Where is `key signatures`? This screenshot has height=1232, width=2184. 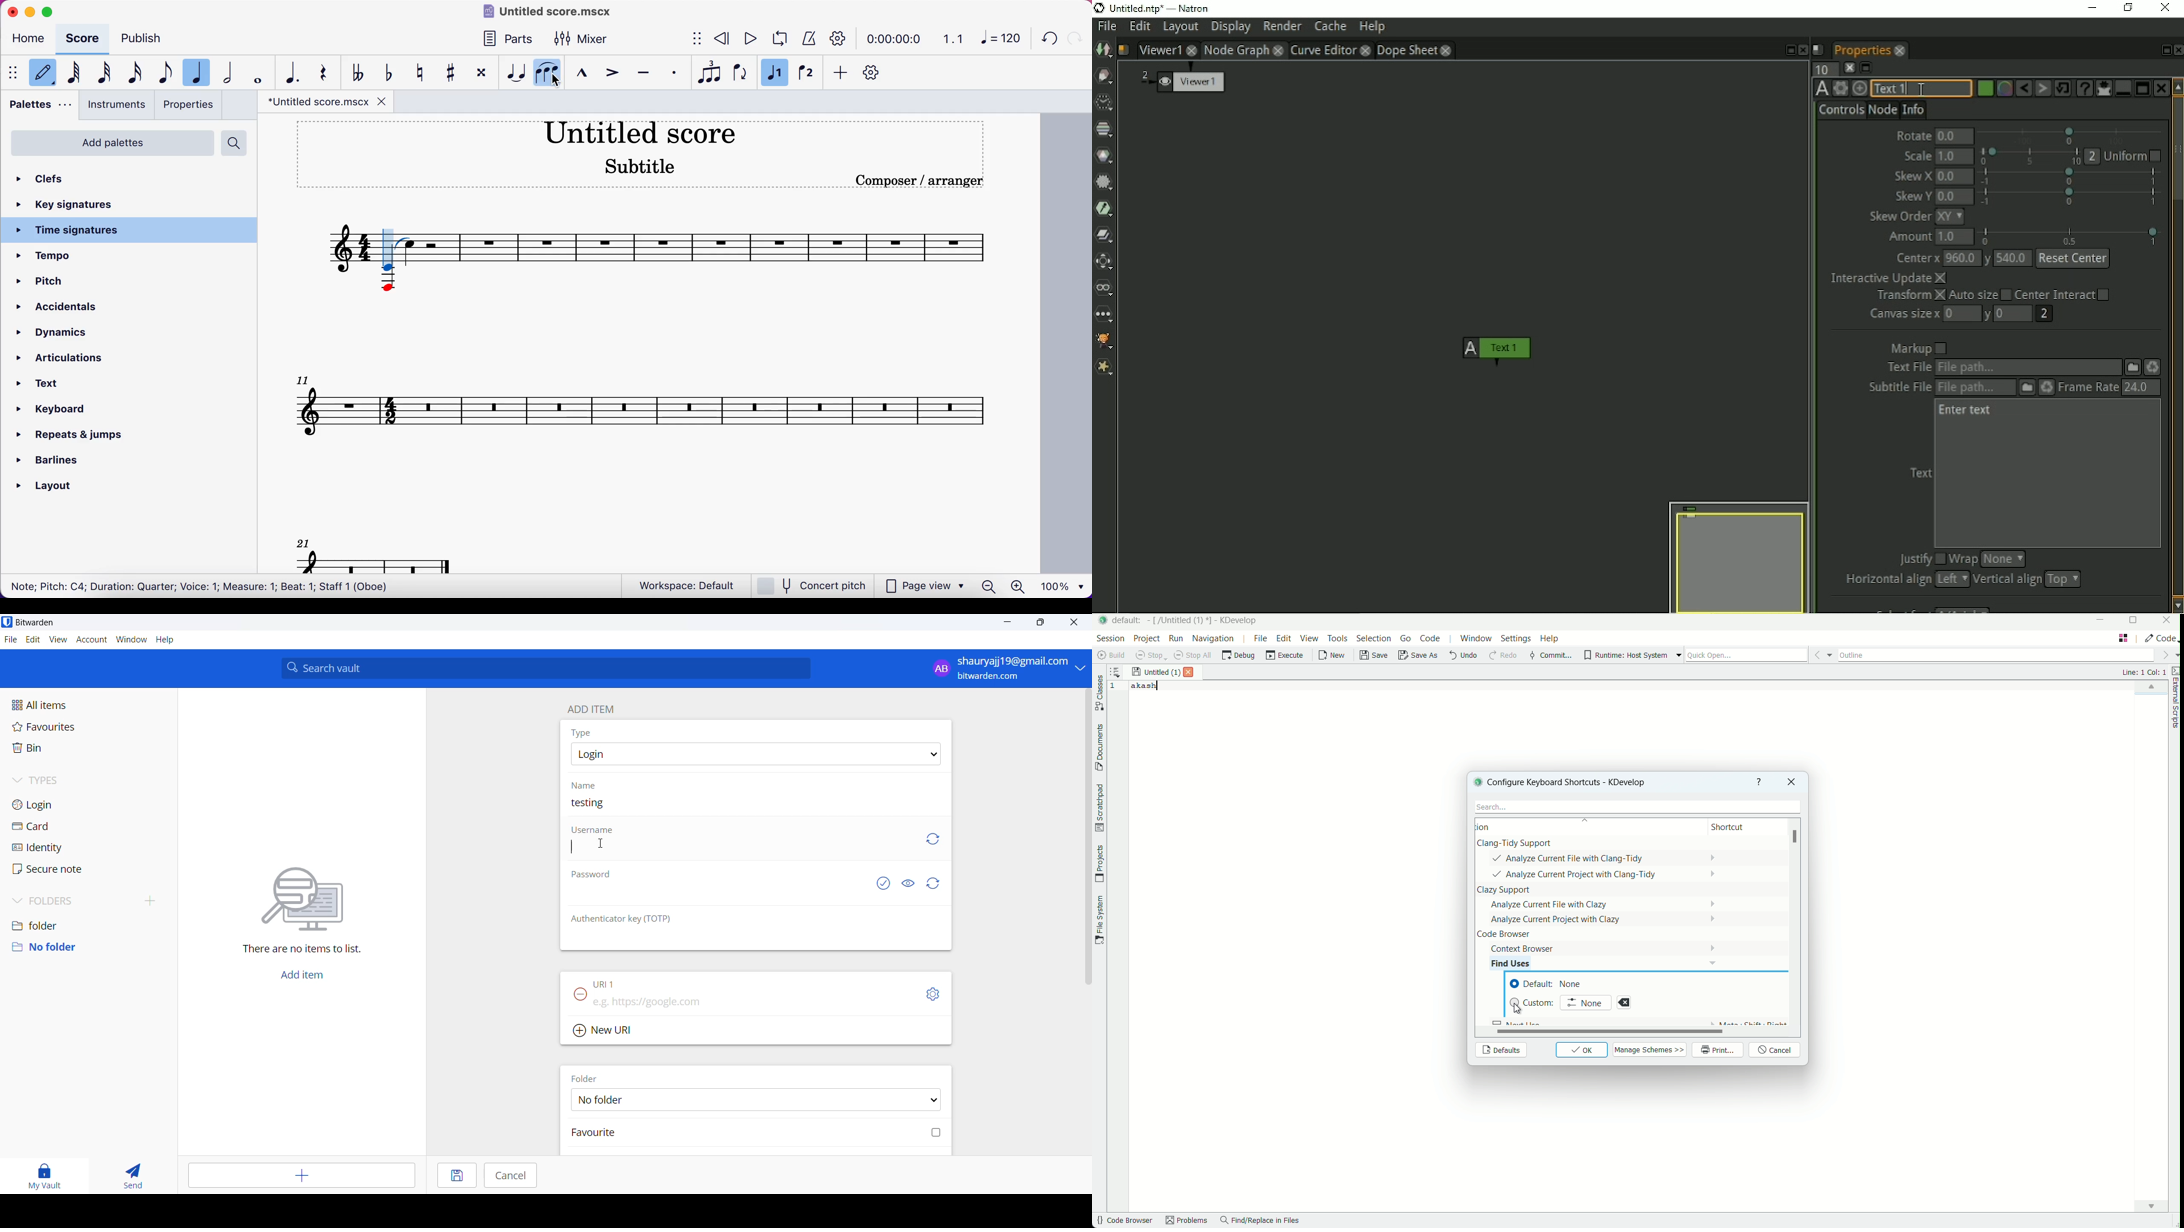
key signatures is located at coordinates (81, 205).